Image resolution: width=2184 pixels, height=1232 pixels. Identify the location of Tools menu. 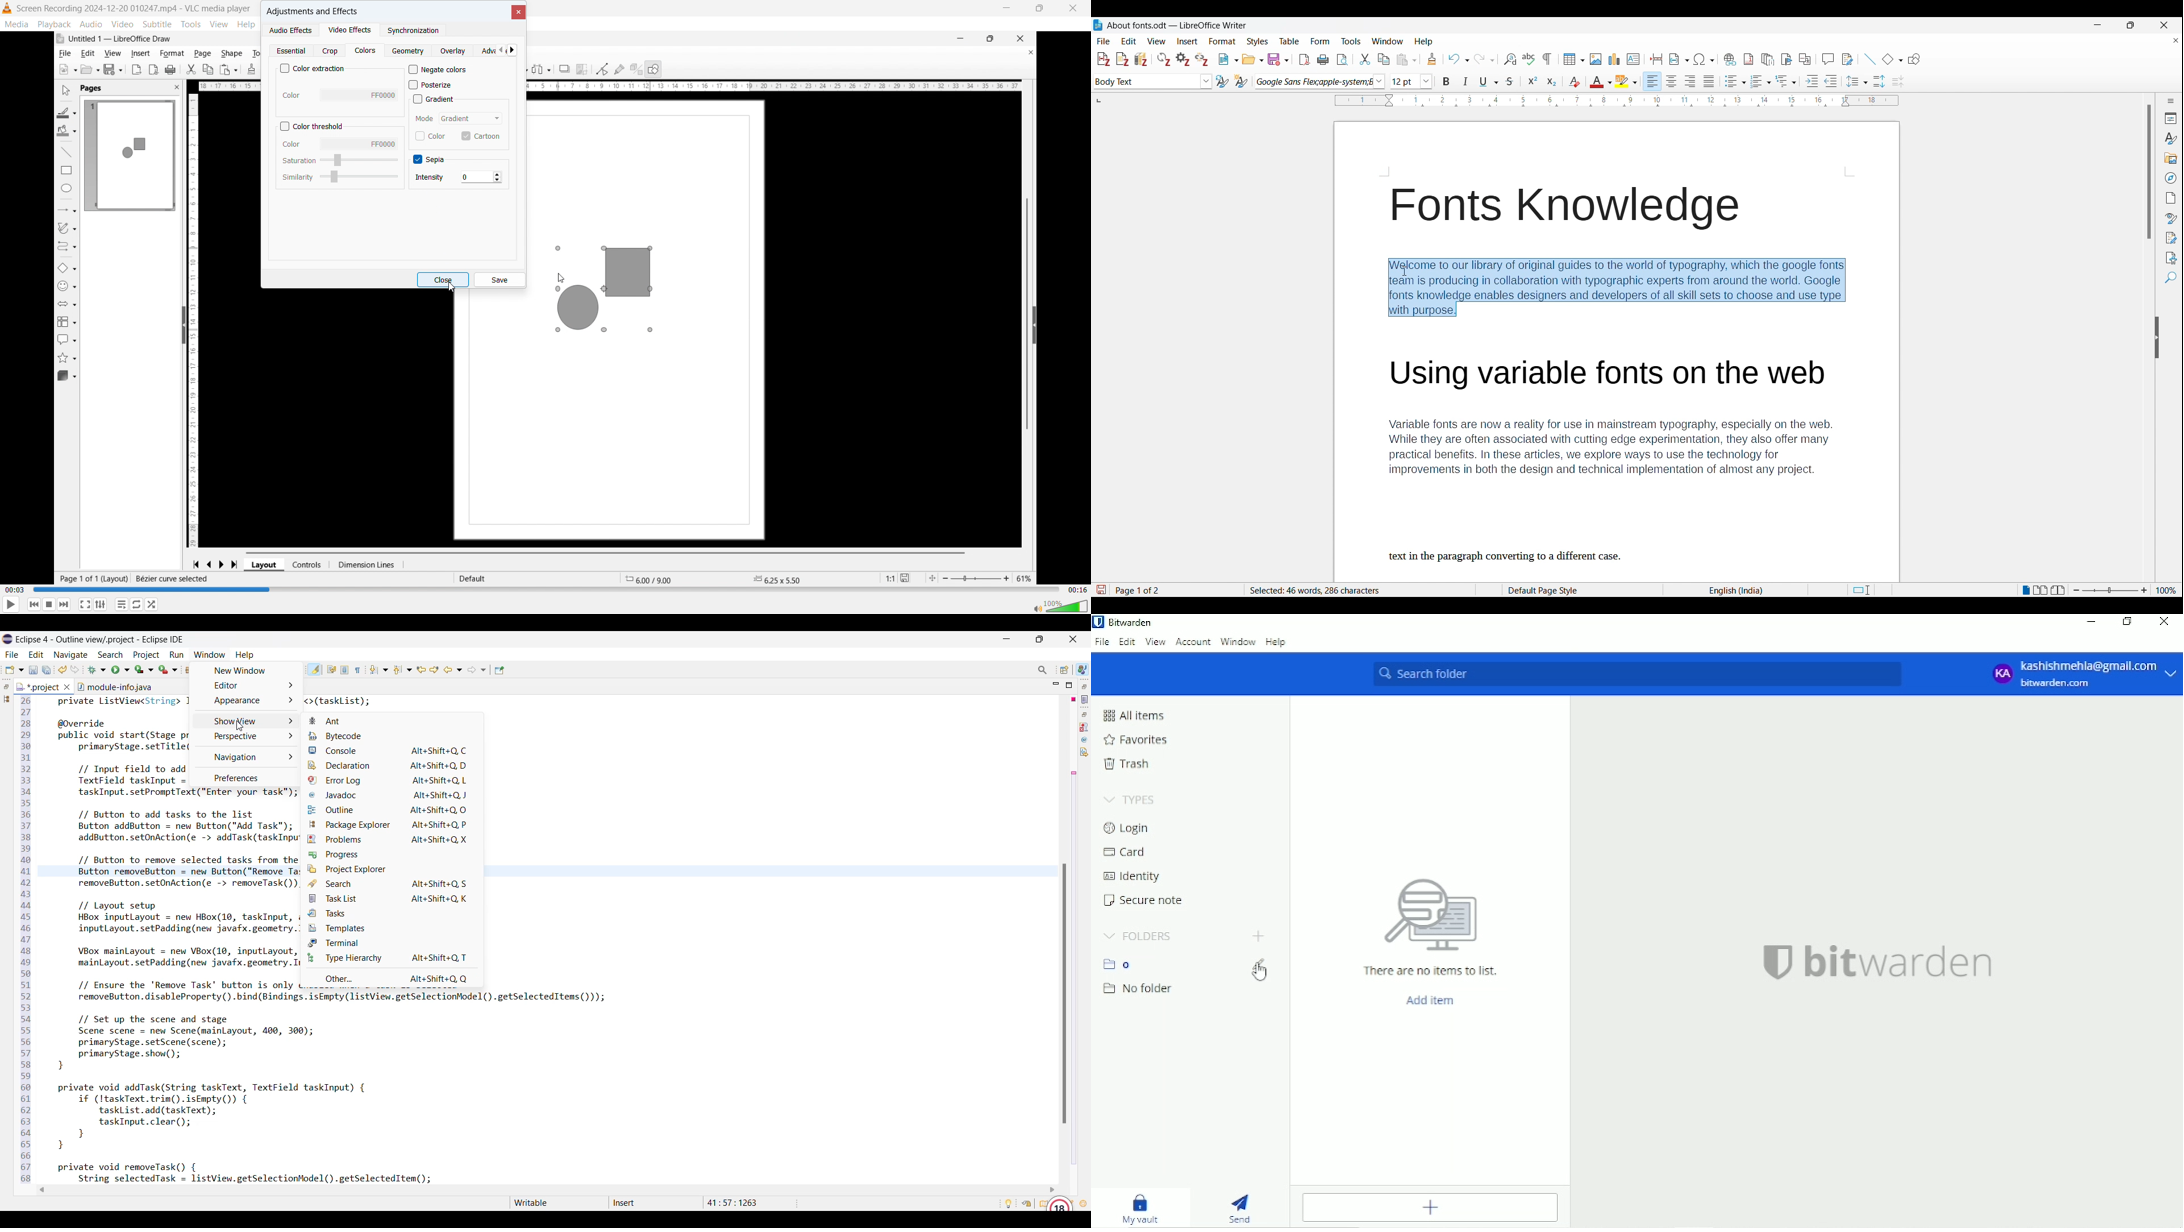
(1351, 41).